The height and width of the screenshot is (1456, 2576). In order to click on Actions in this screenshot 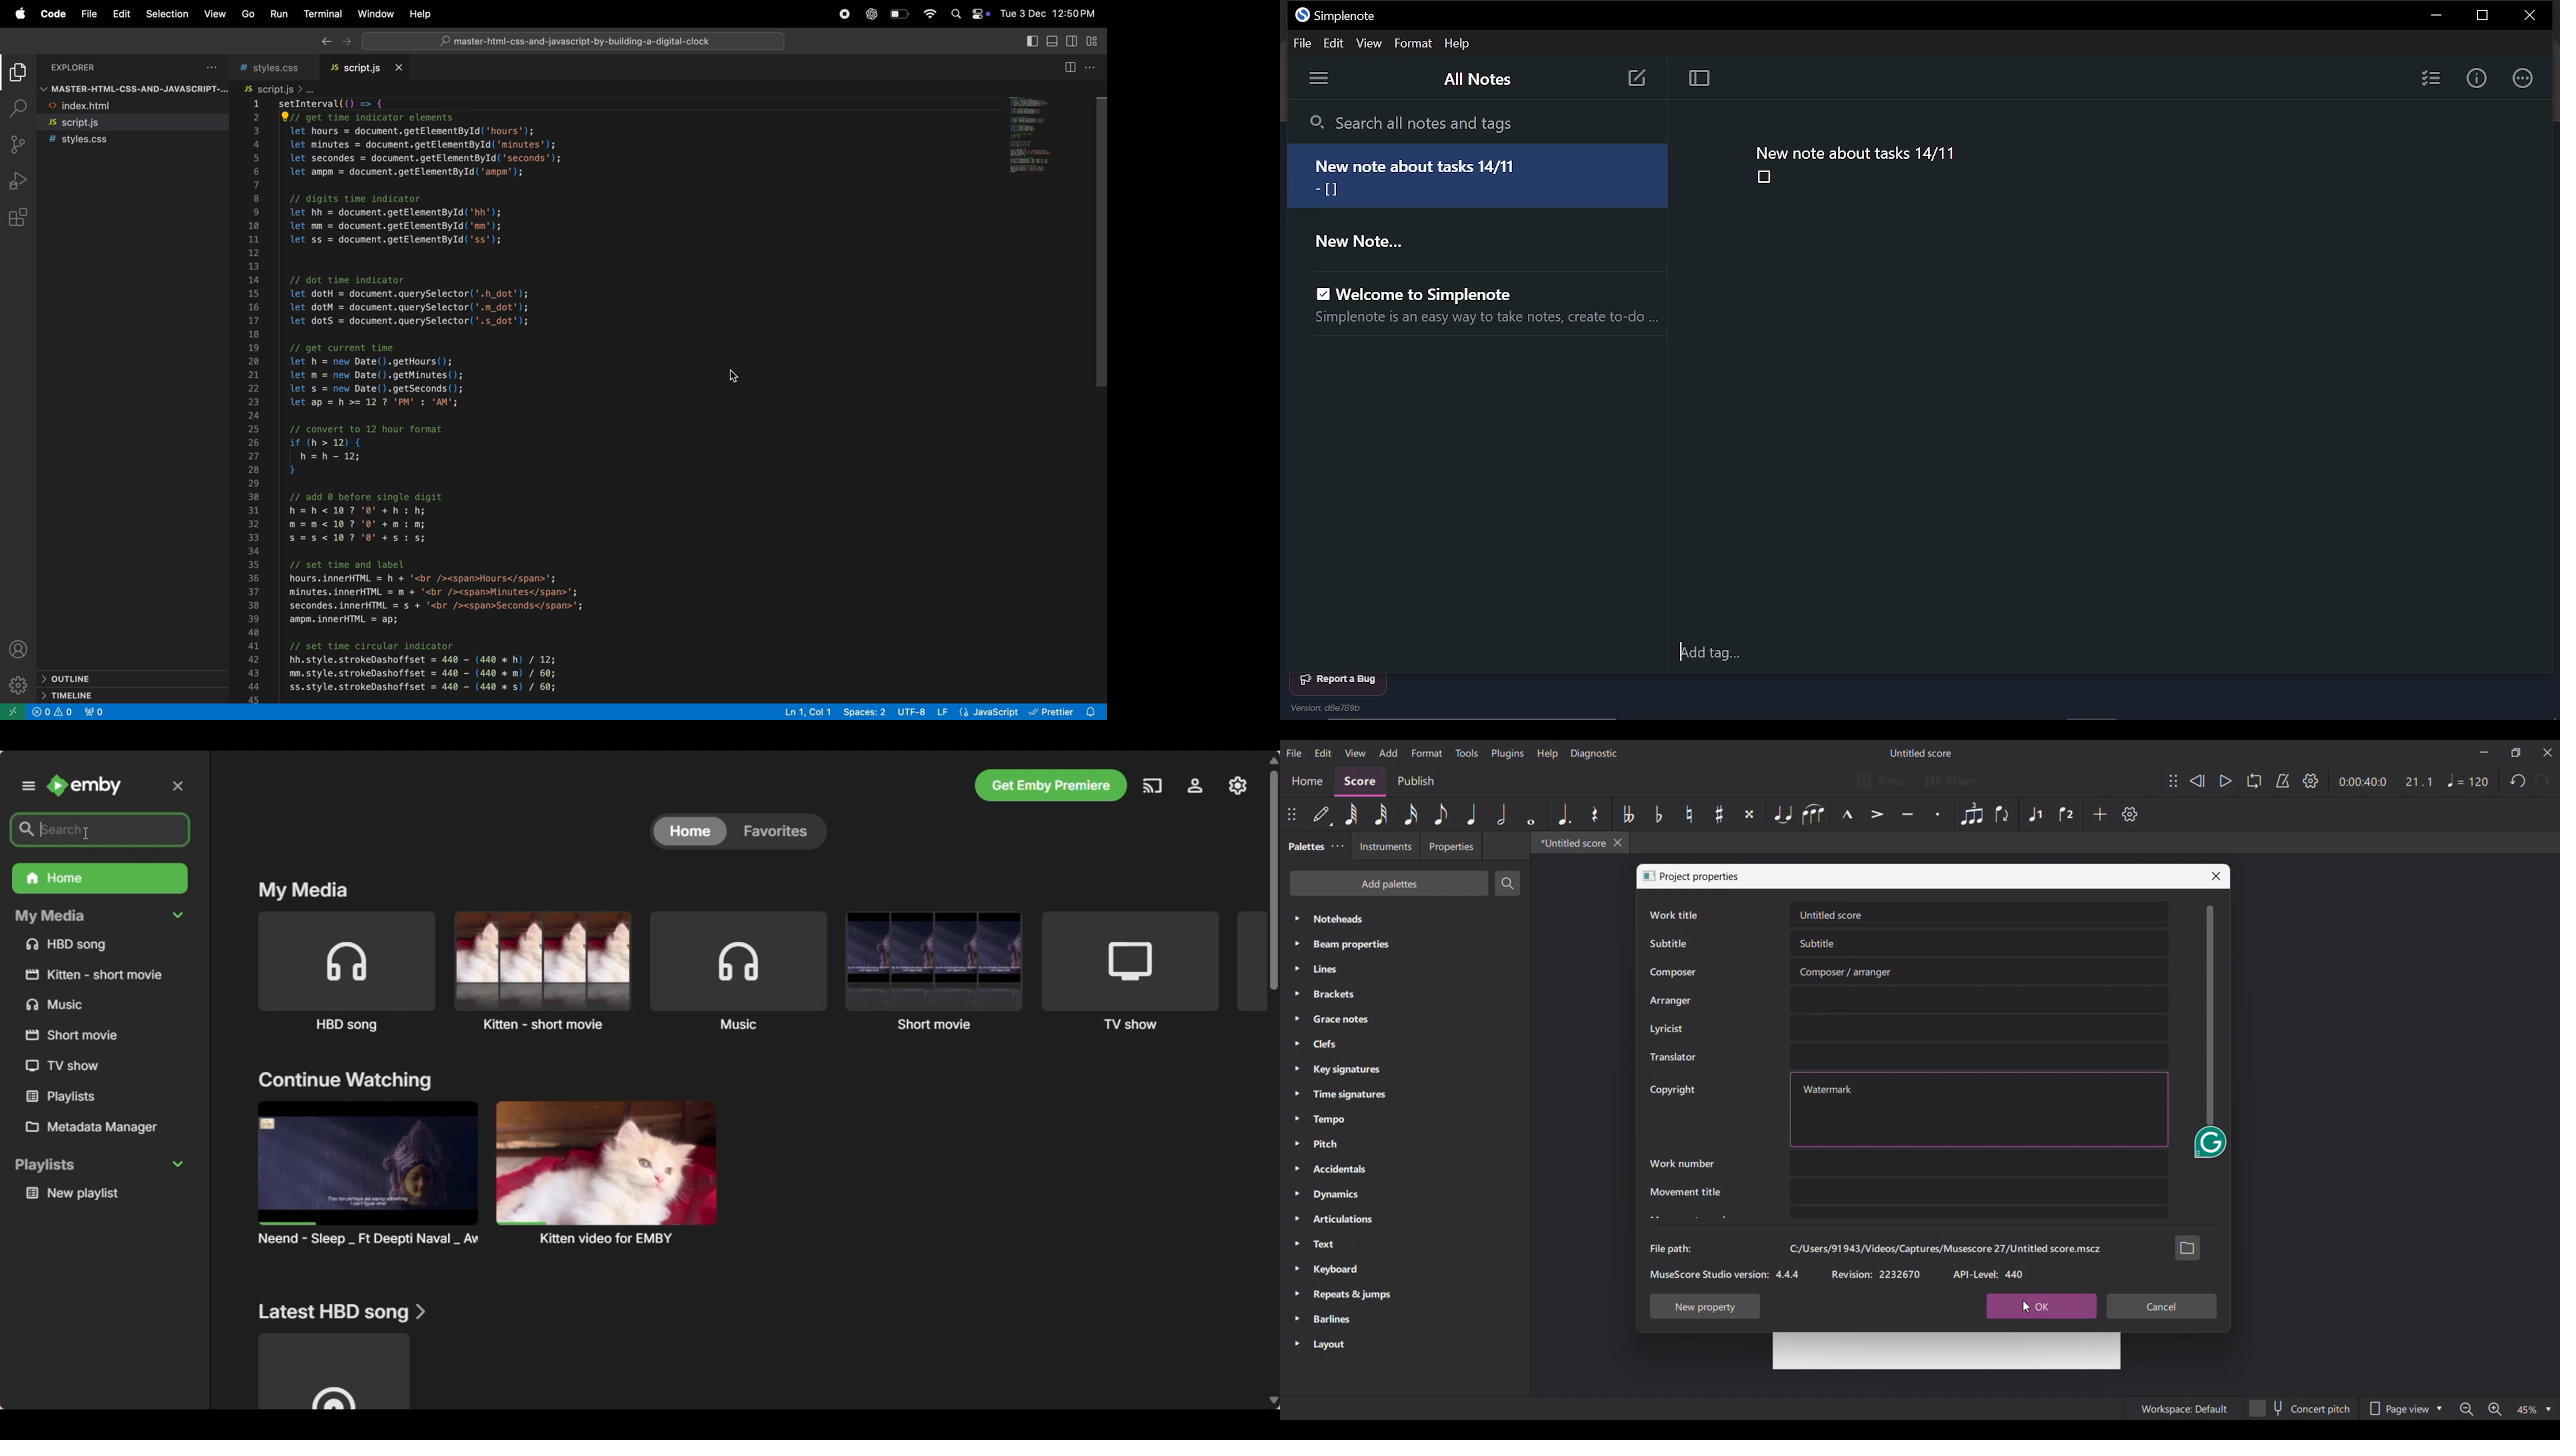, I will do `click(2524, 76)`.